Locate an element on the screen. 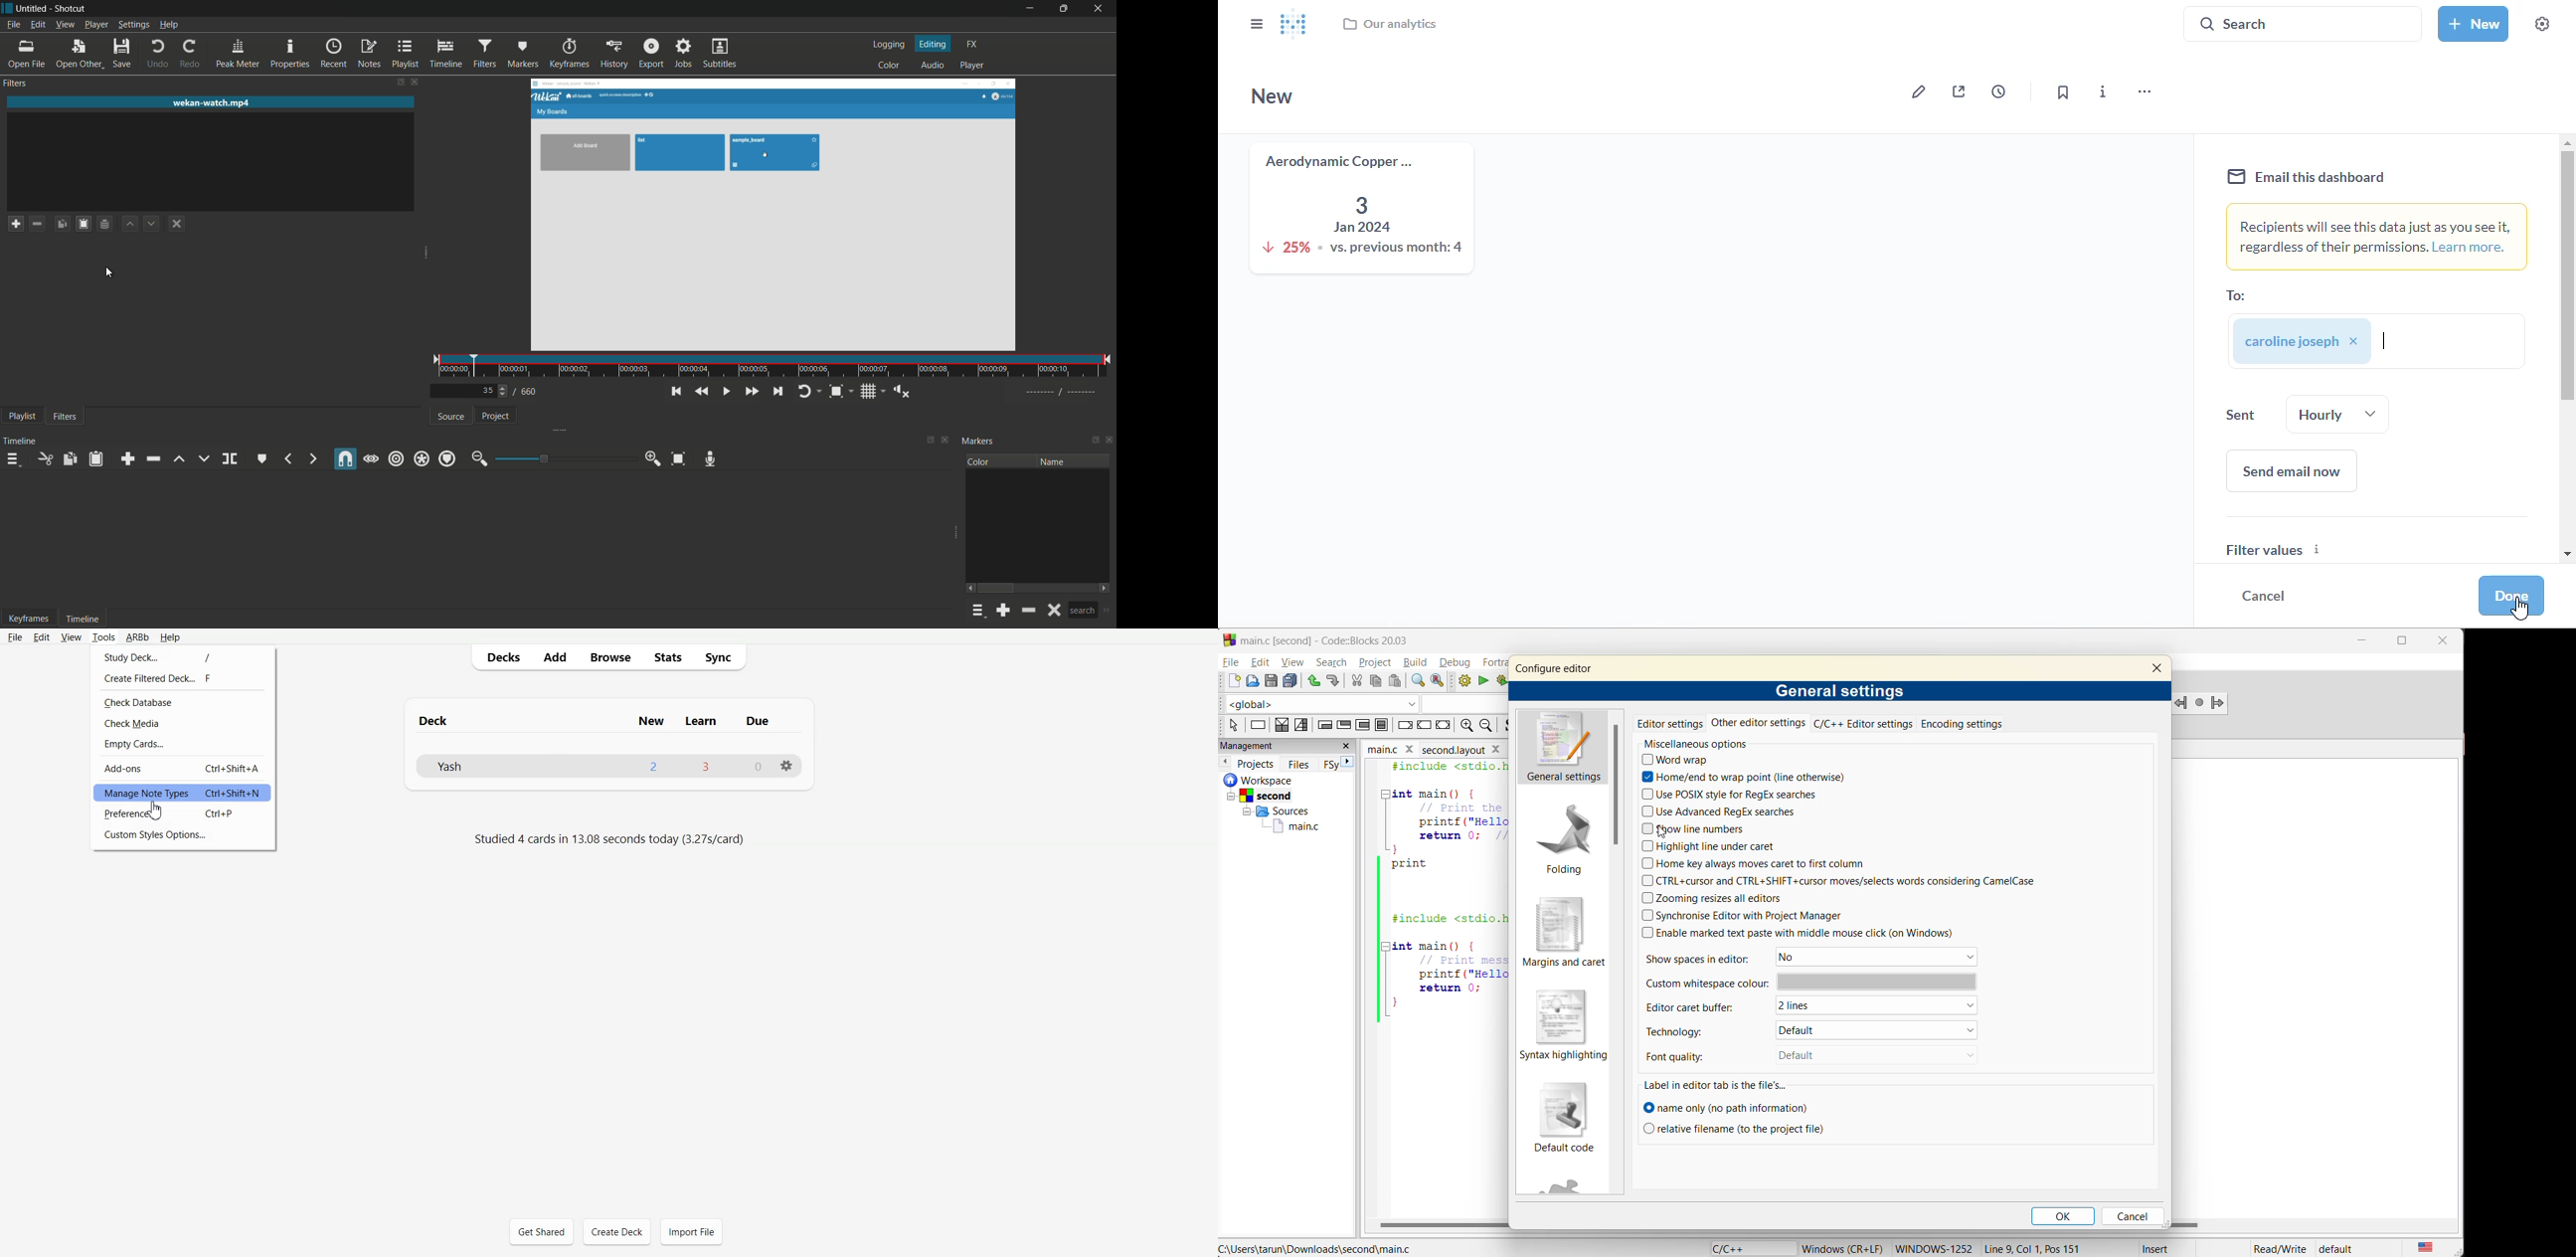 The height and width of the screenshot is (1260, 2576). Jump forward is located at coordinates (2219, 701).